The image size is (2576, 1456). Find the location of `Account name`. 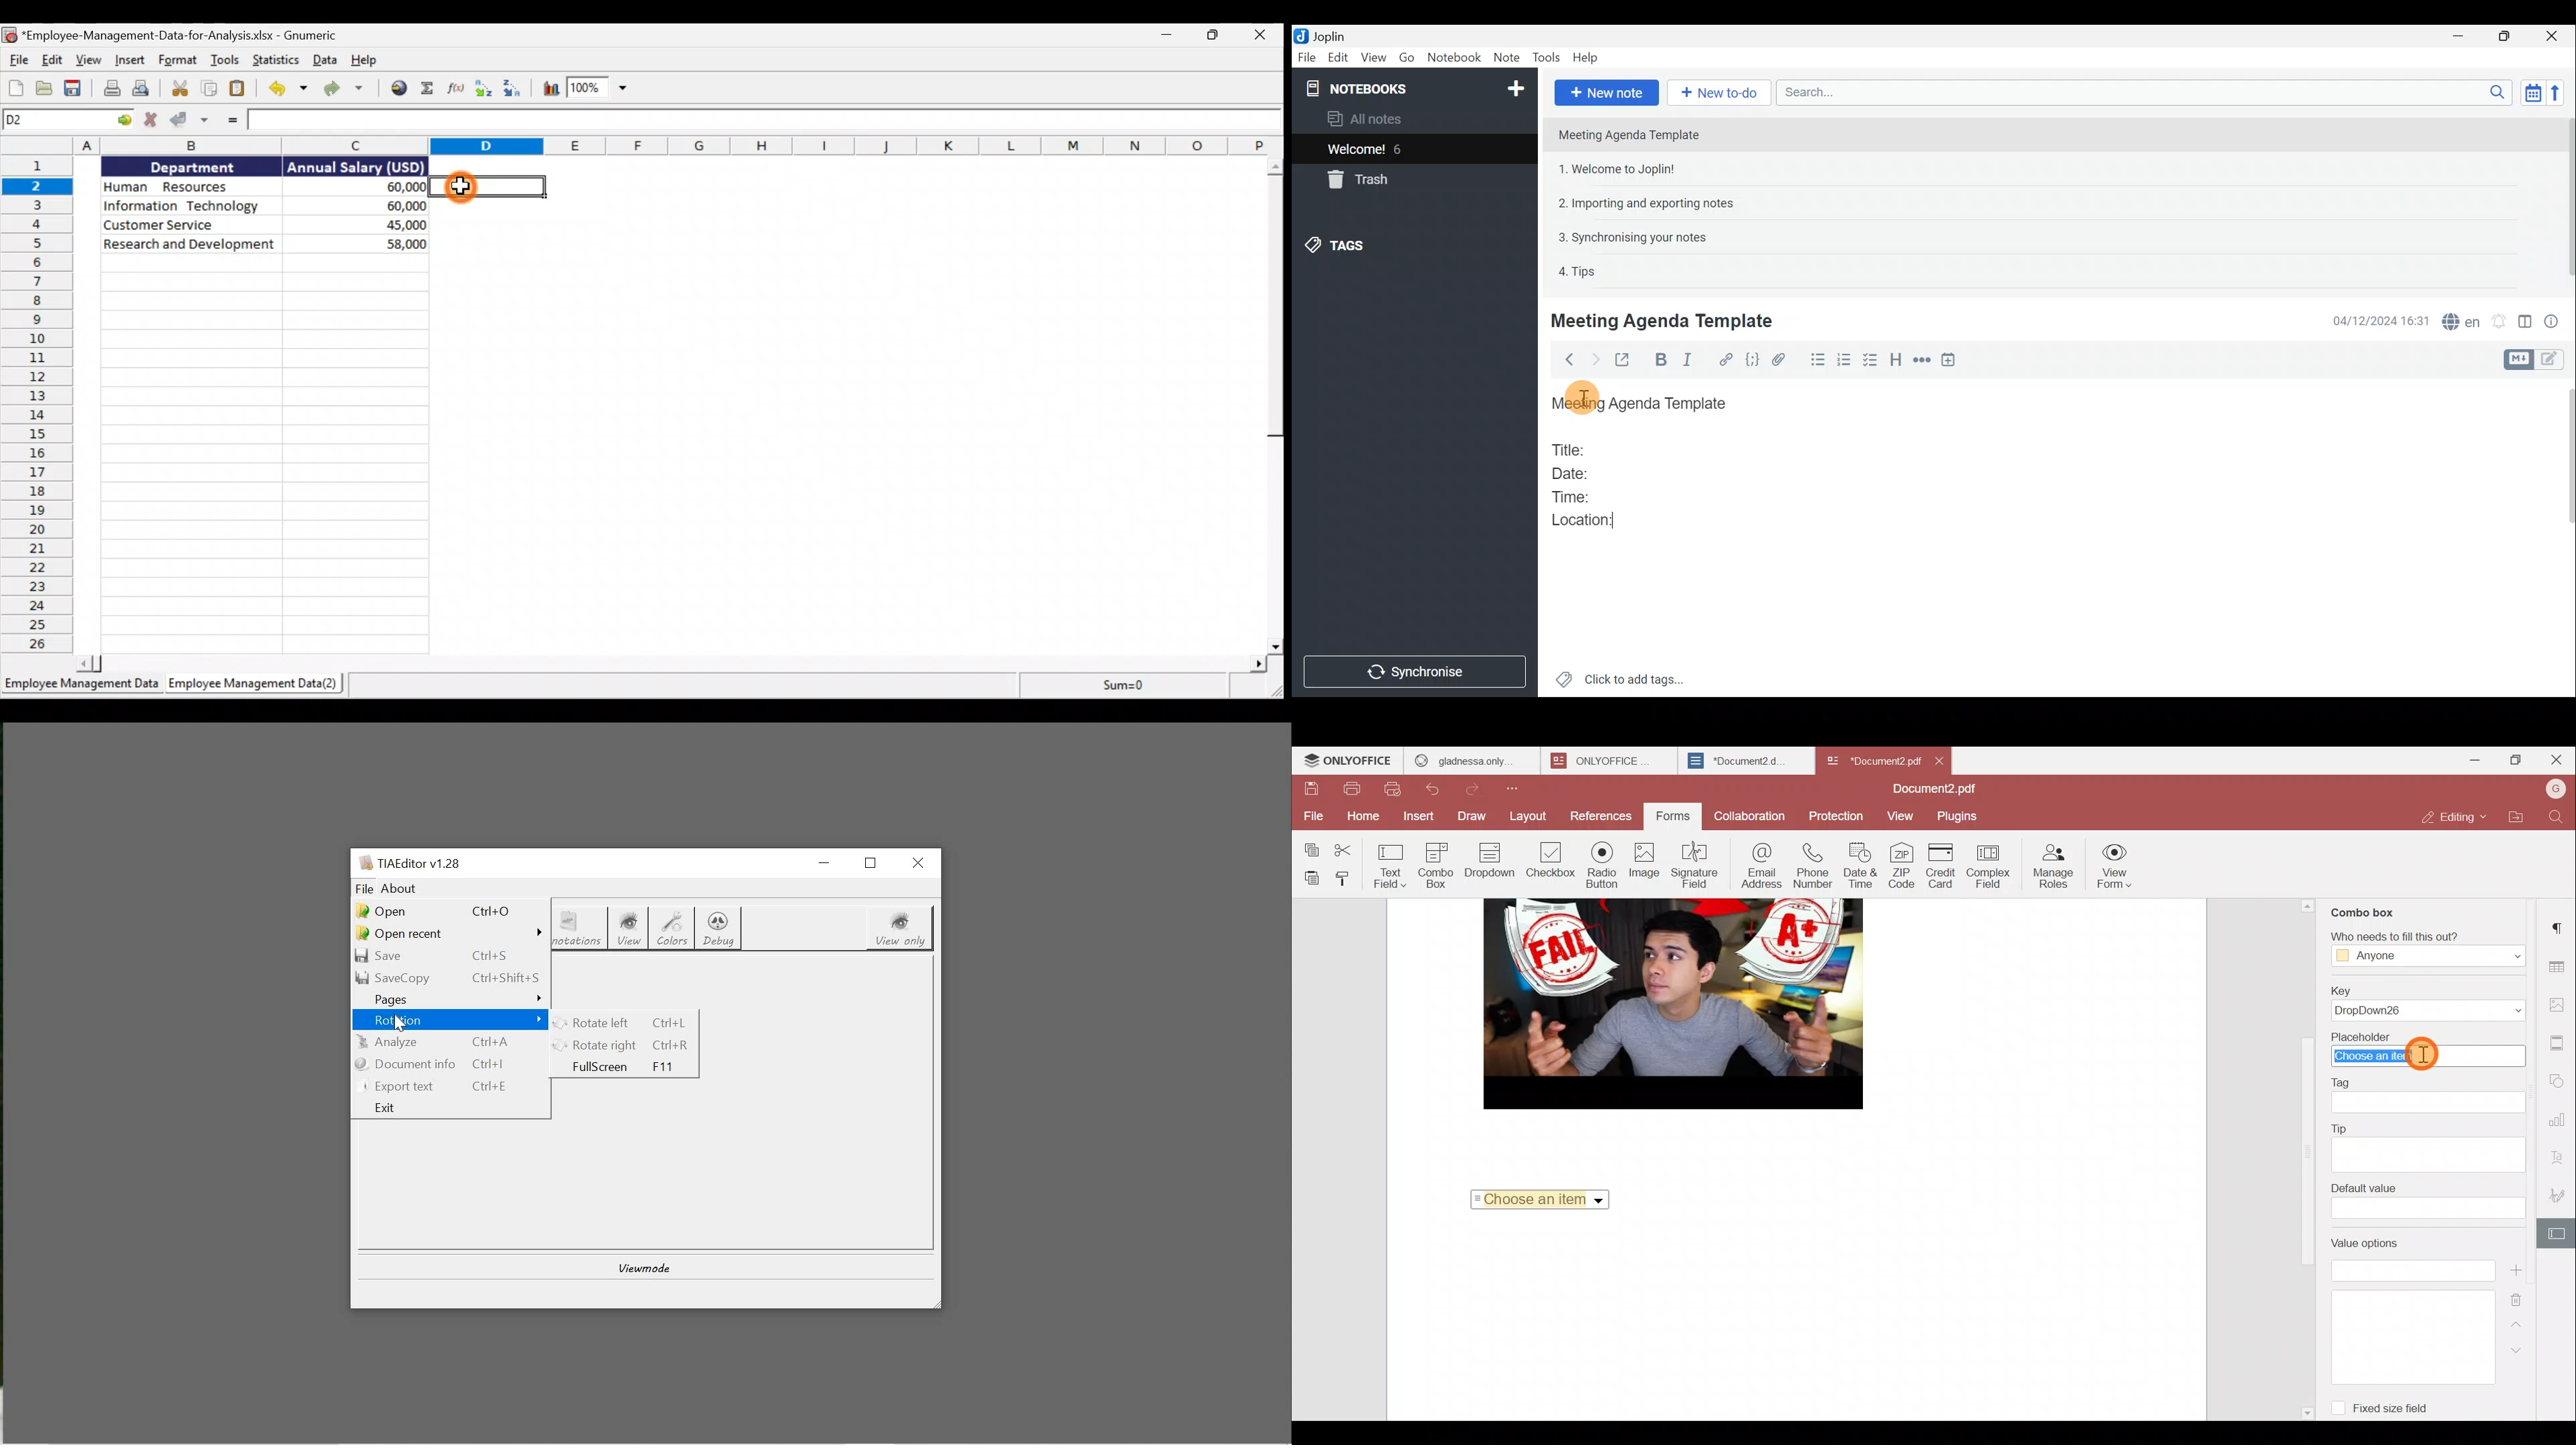

Account name is located at coordinates (2552, 793).